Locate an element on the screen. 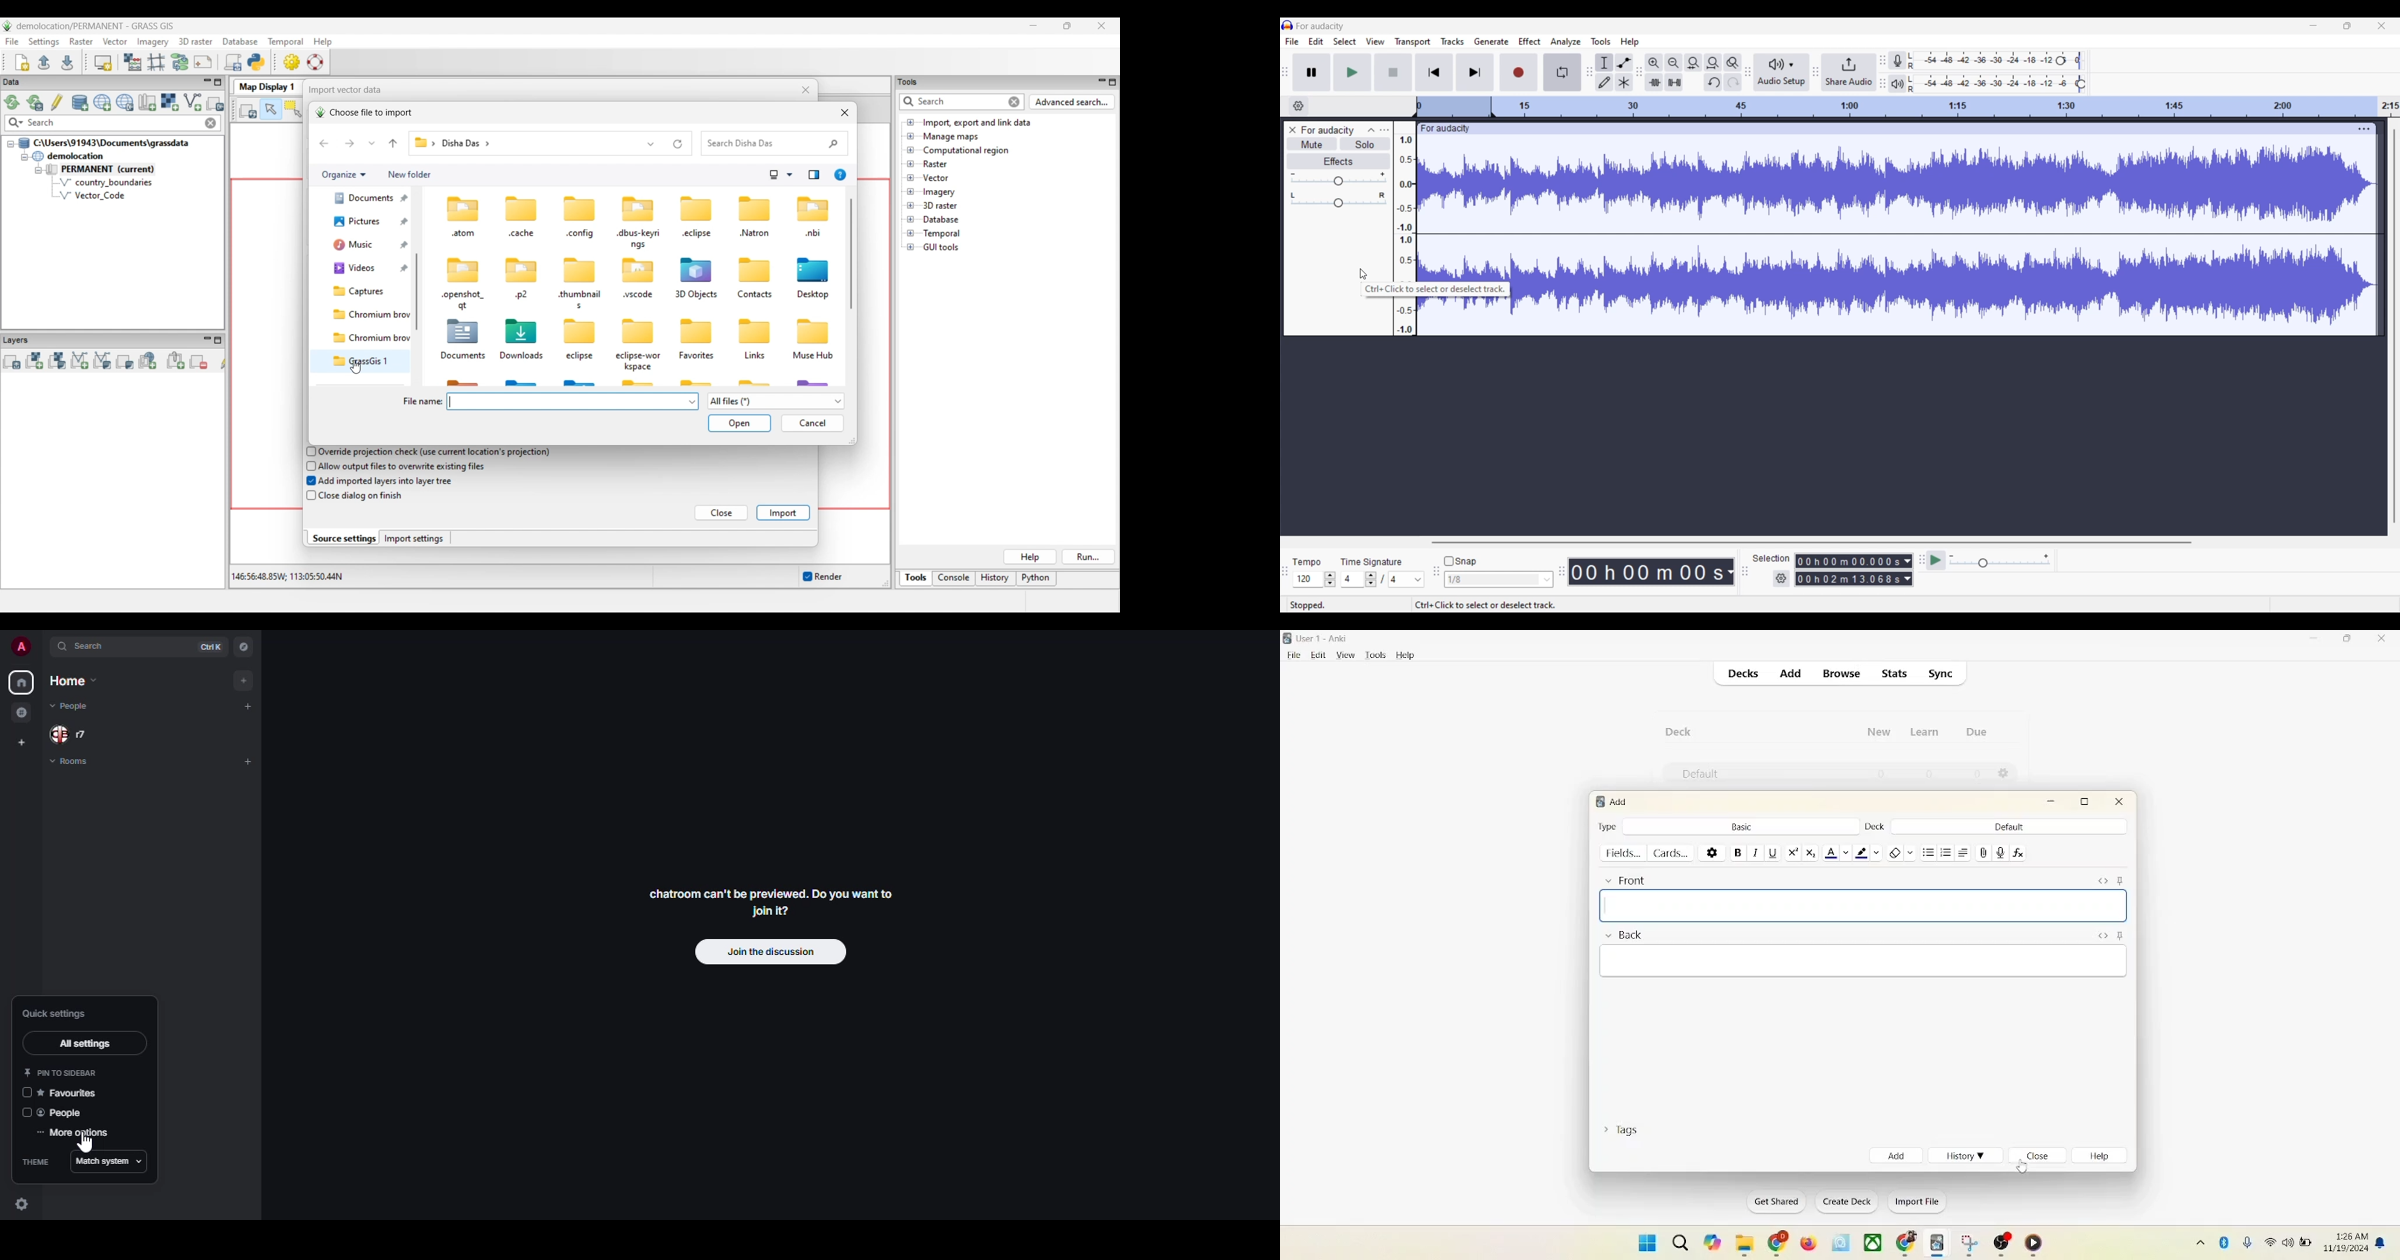  close is located at coordinates (2120, 804).